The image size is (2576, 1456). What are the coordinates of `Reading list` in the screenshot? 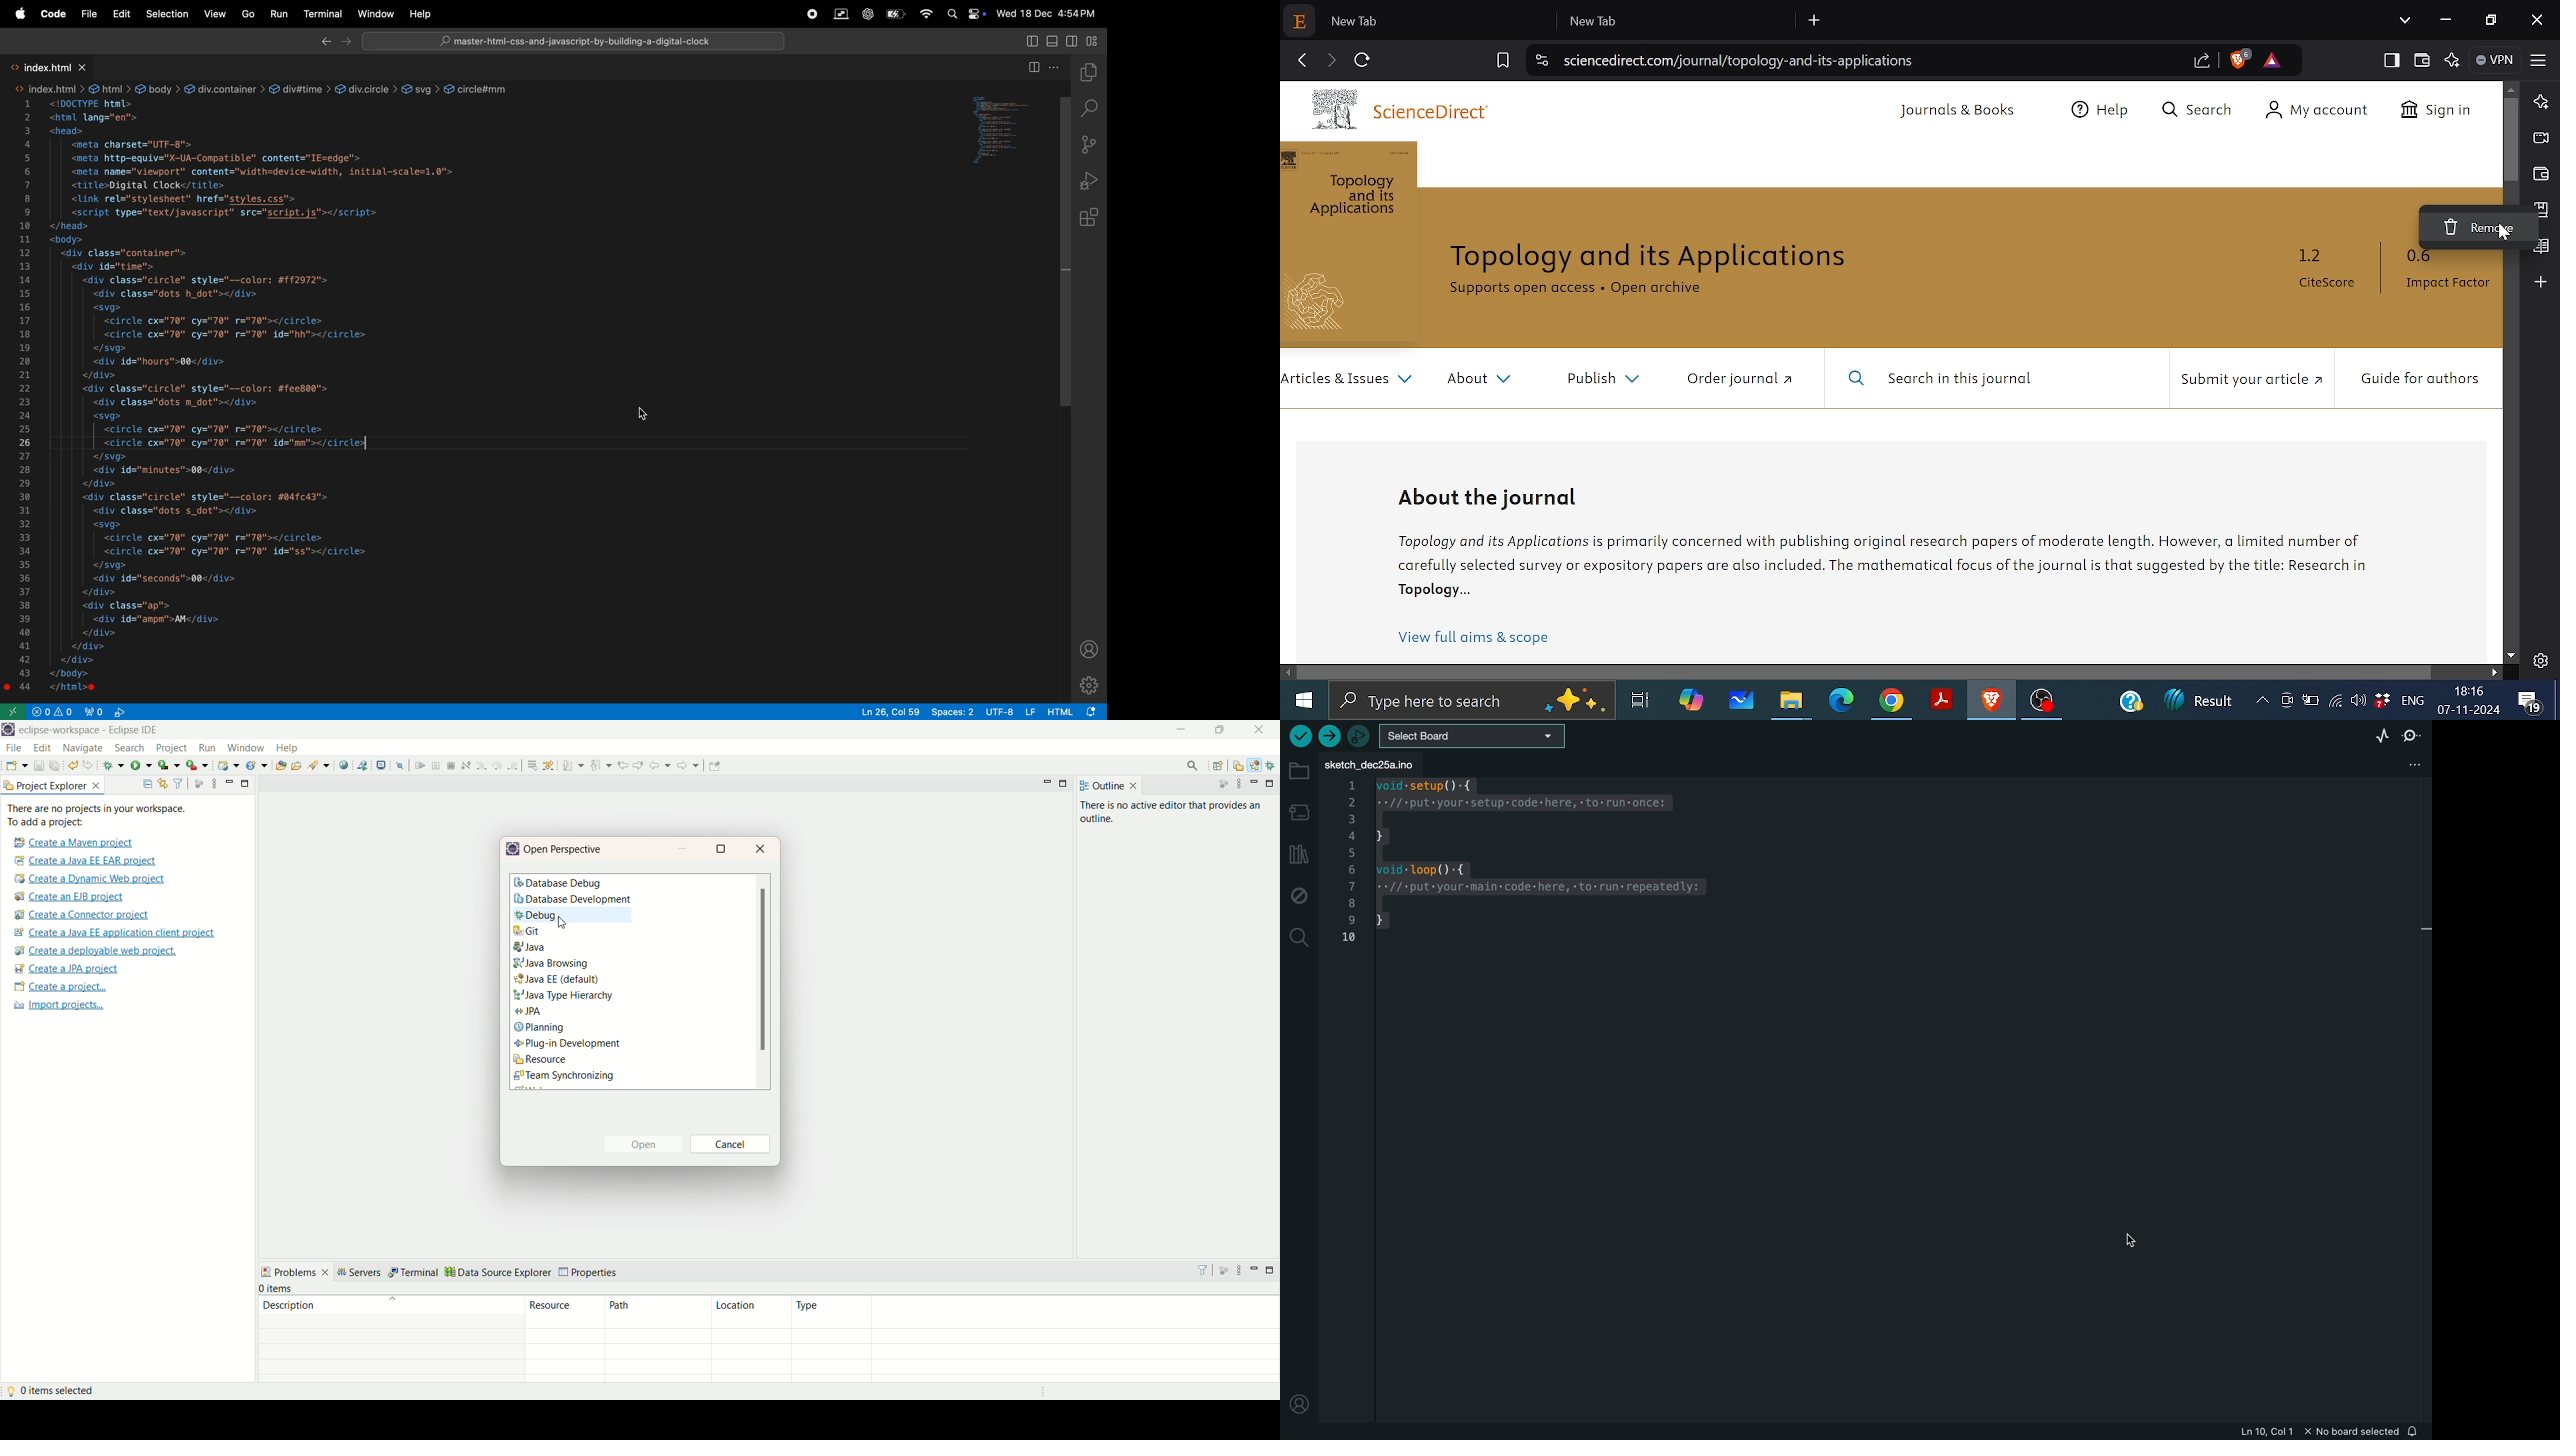 It's located at (2540, 247).